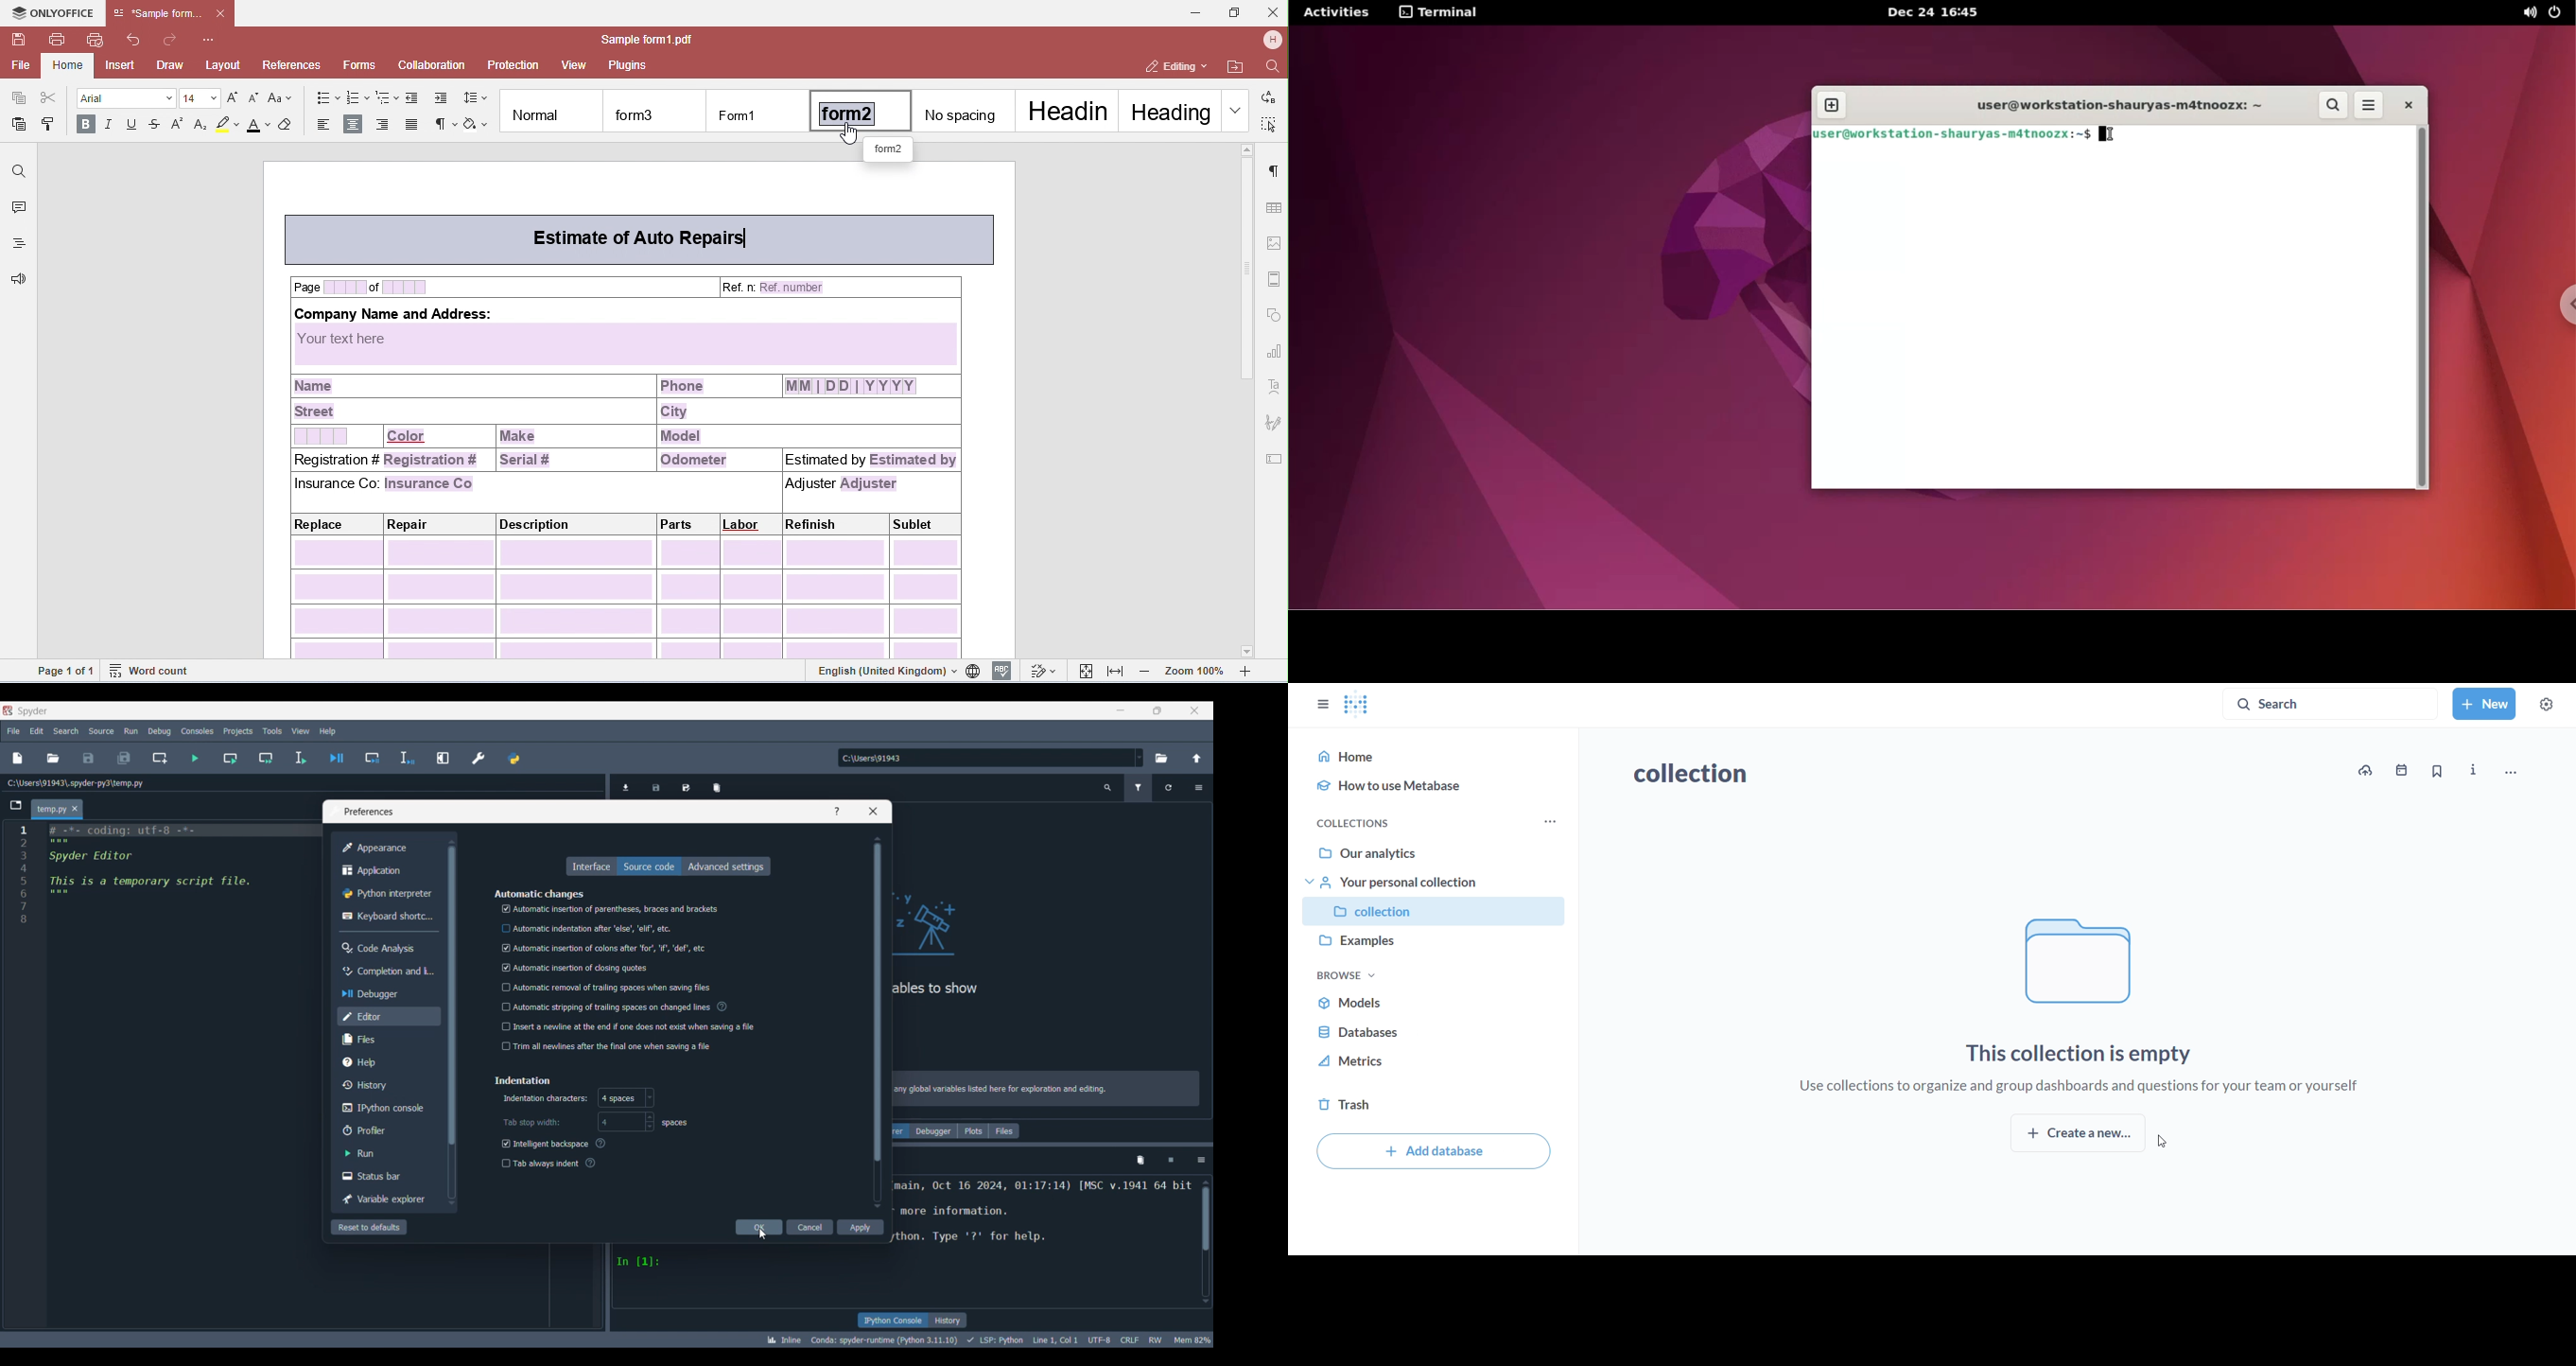 The height and width of the screenshot is (1372, 2576). Describe the element at coordinates (51, 810) in the screenshot. I see `Current tab` at that location.